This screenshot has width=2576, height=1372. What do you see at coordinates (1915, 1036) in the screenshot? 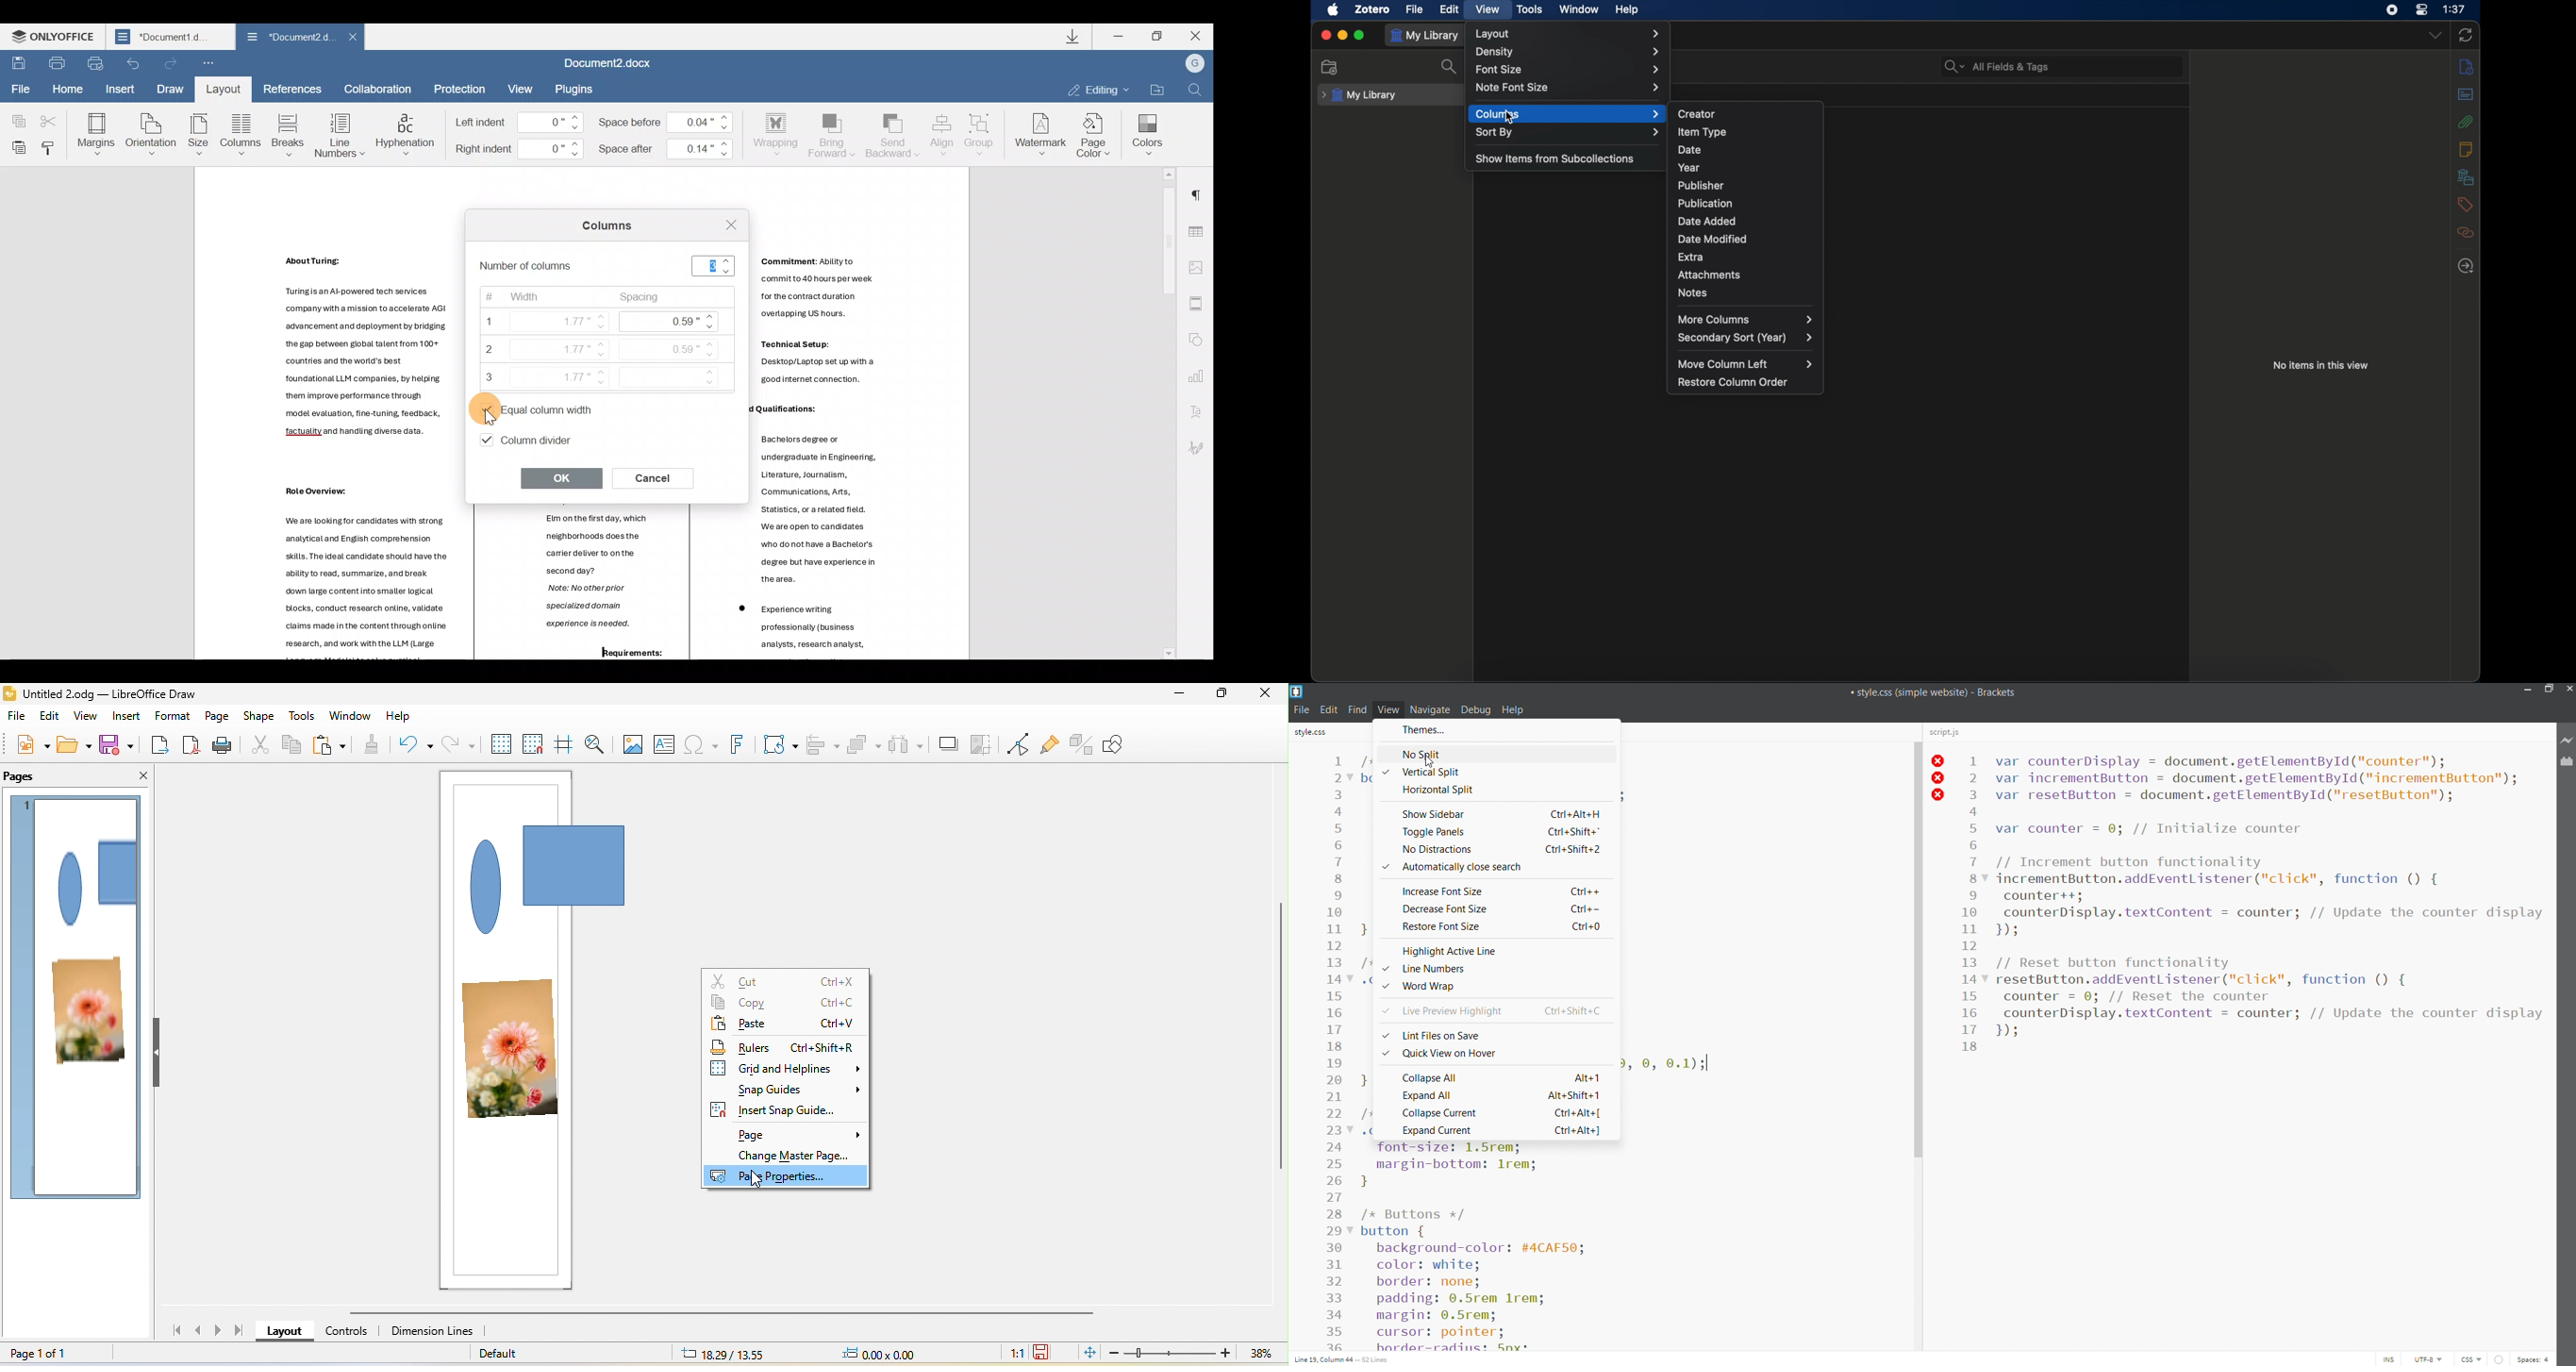
I see `scroll bar` at bounding box center [1915, 1036].